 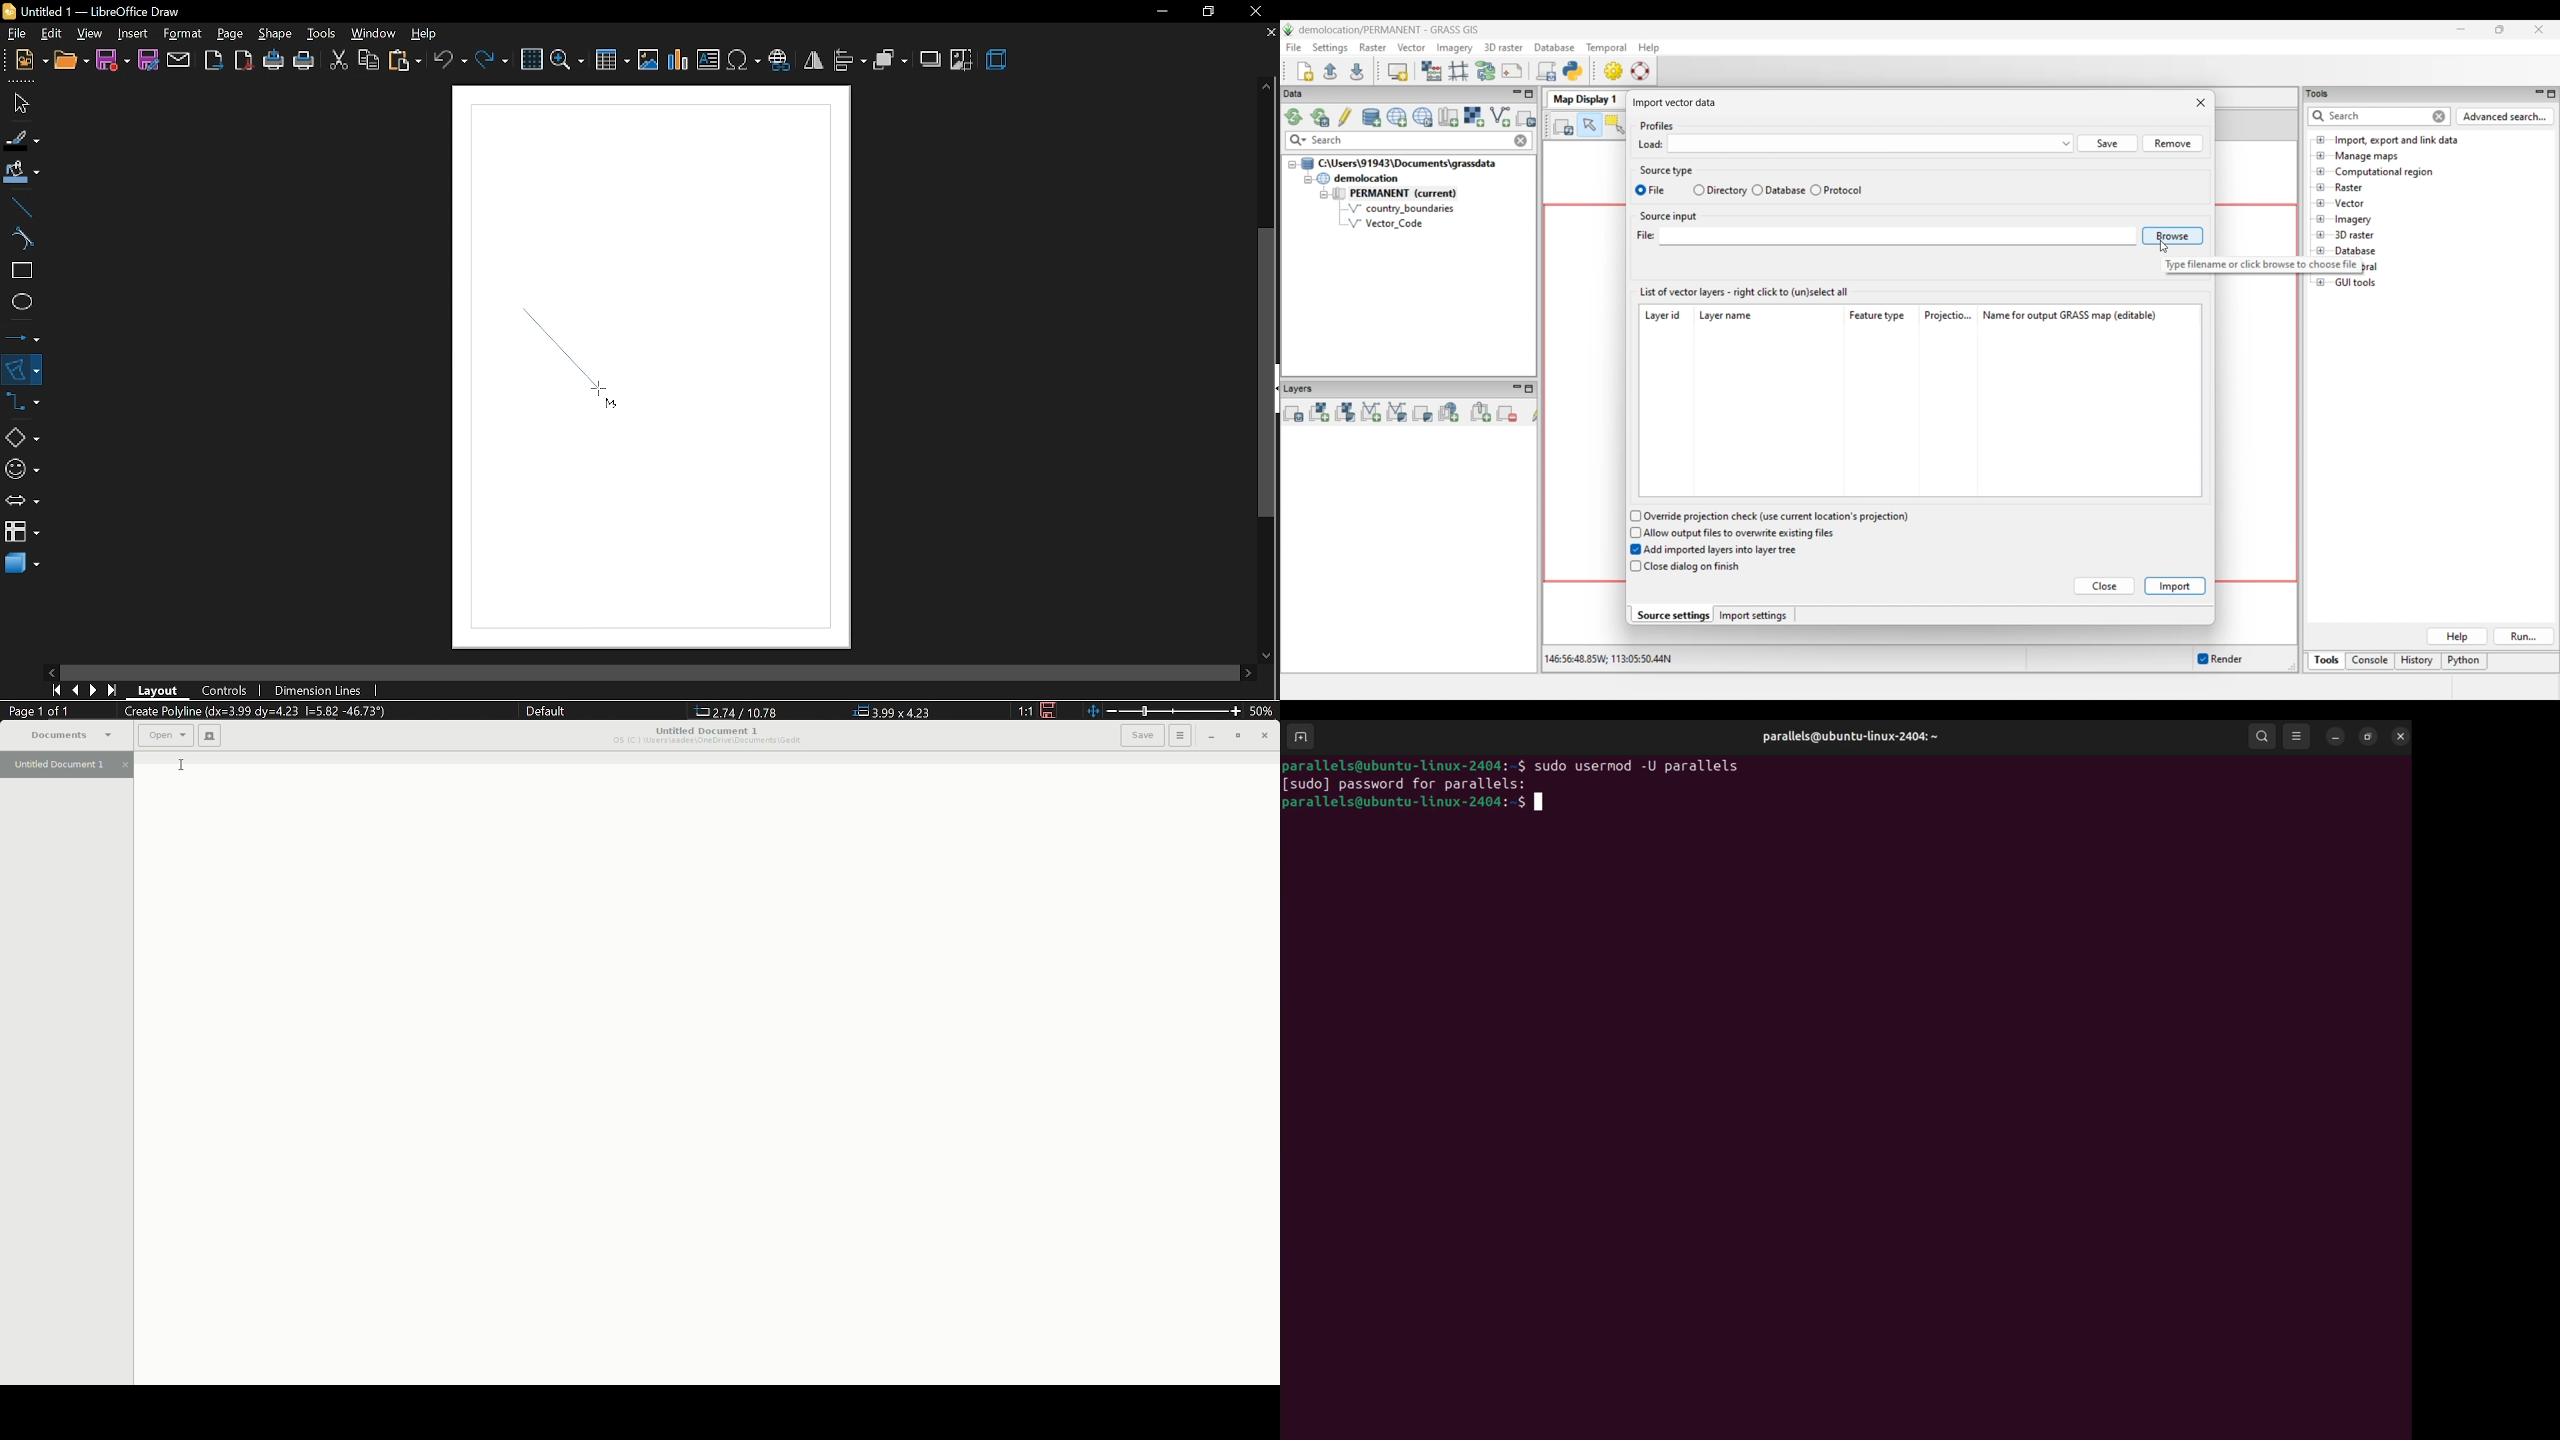 I want to click on layout, so click(x=158, y=689).